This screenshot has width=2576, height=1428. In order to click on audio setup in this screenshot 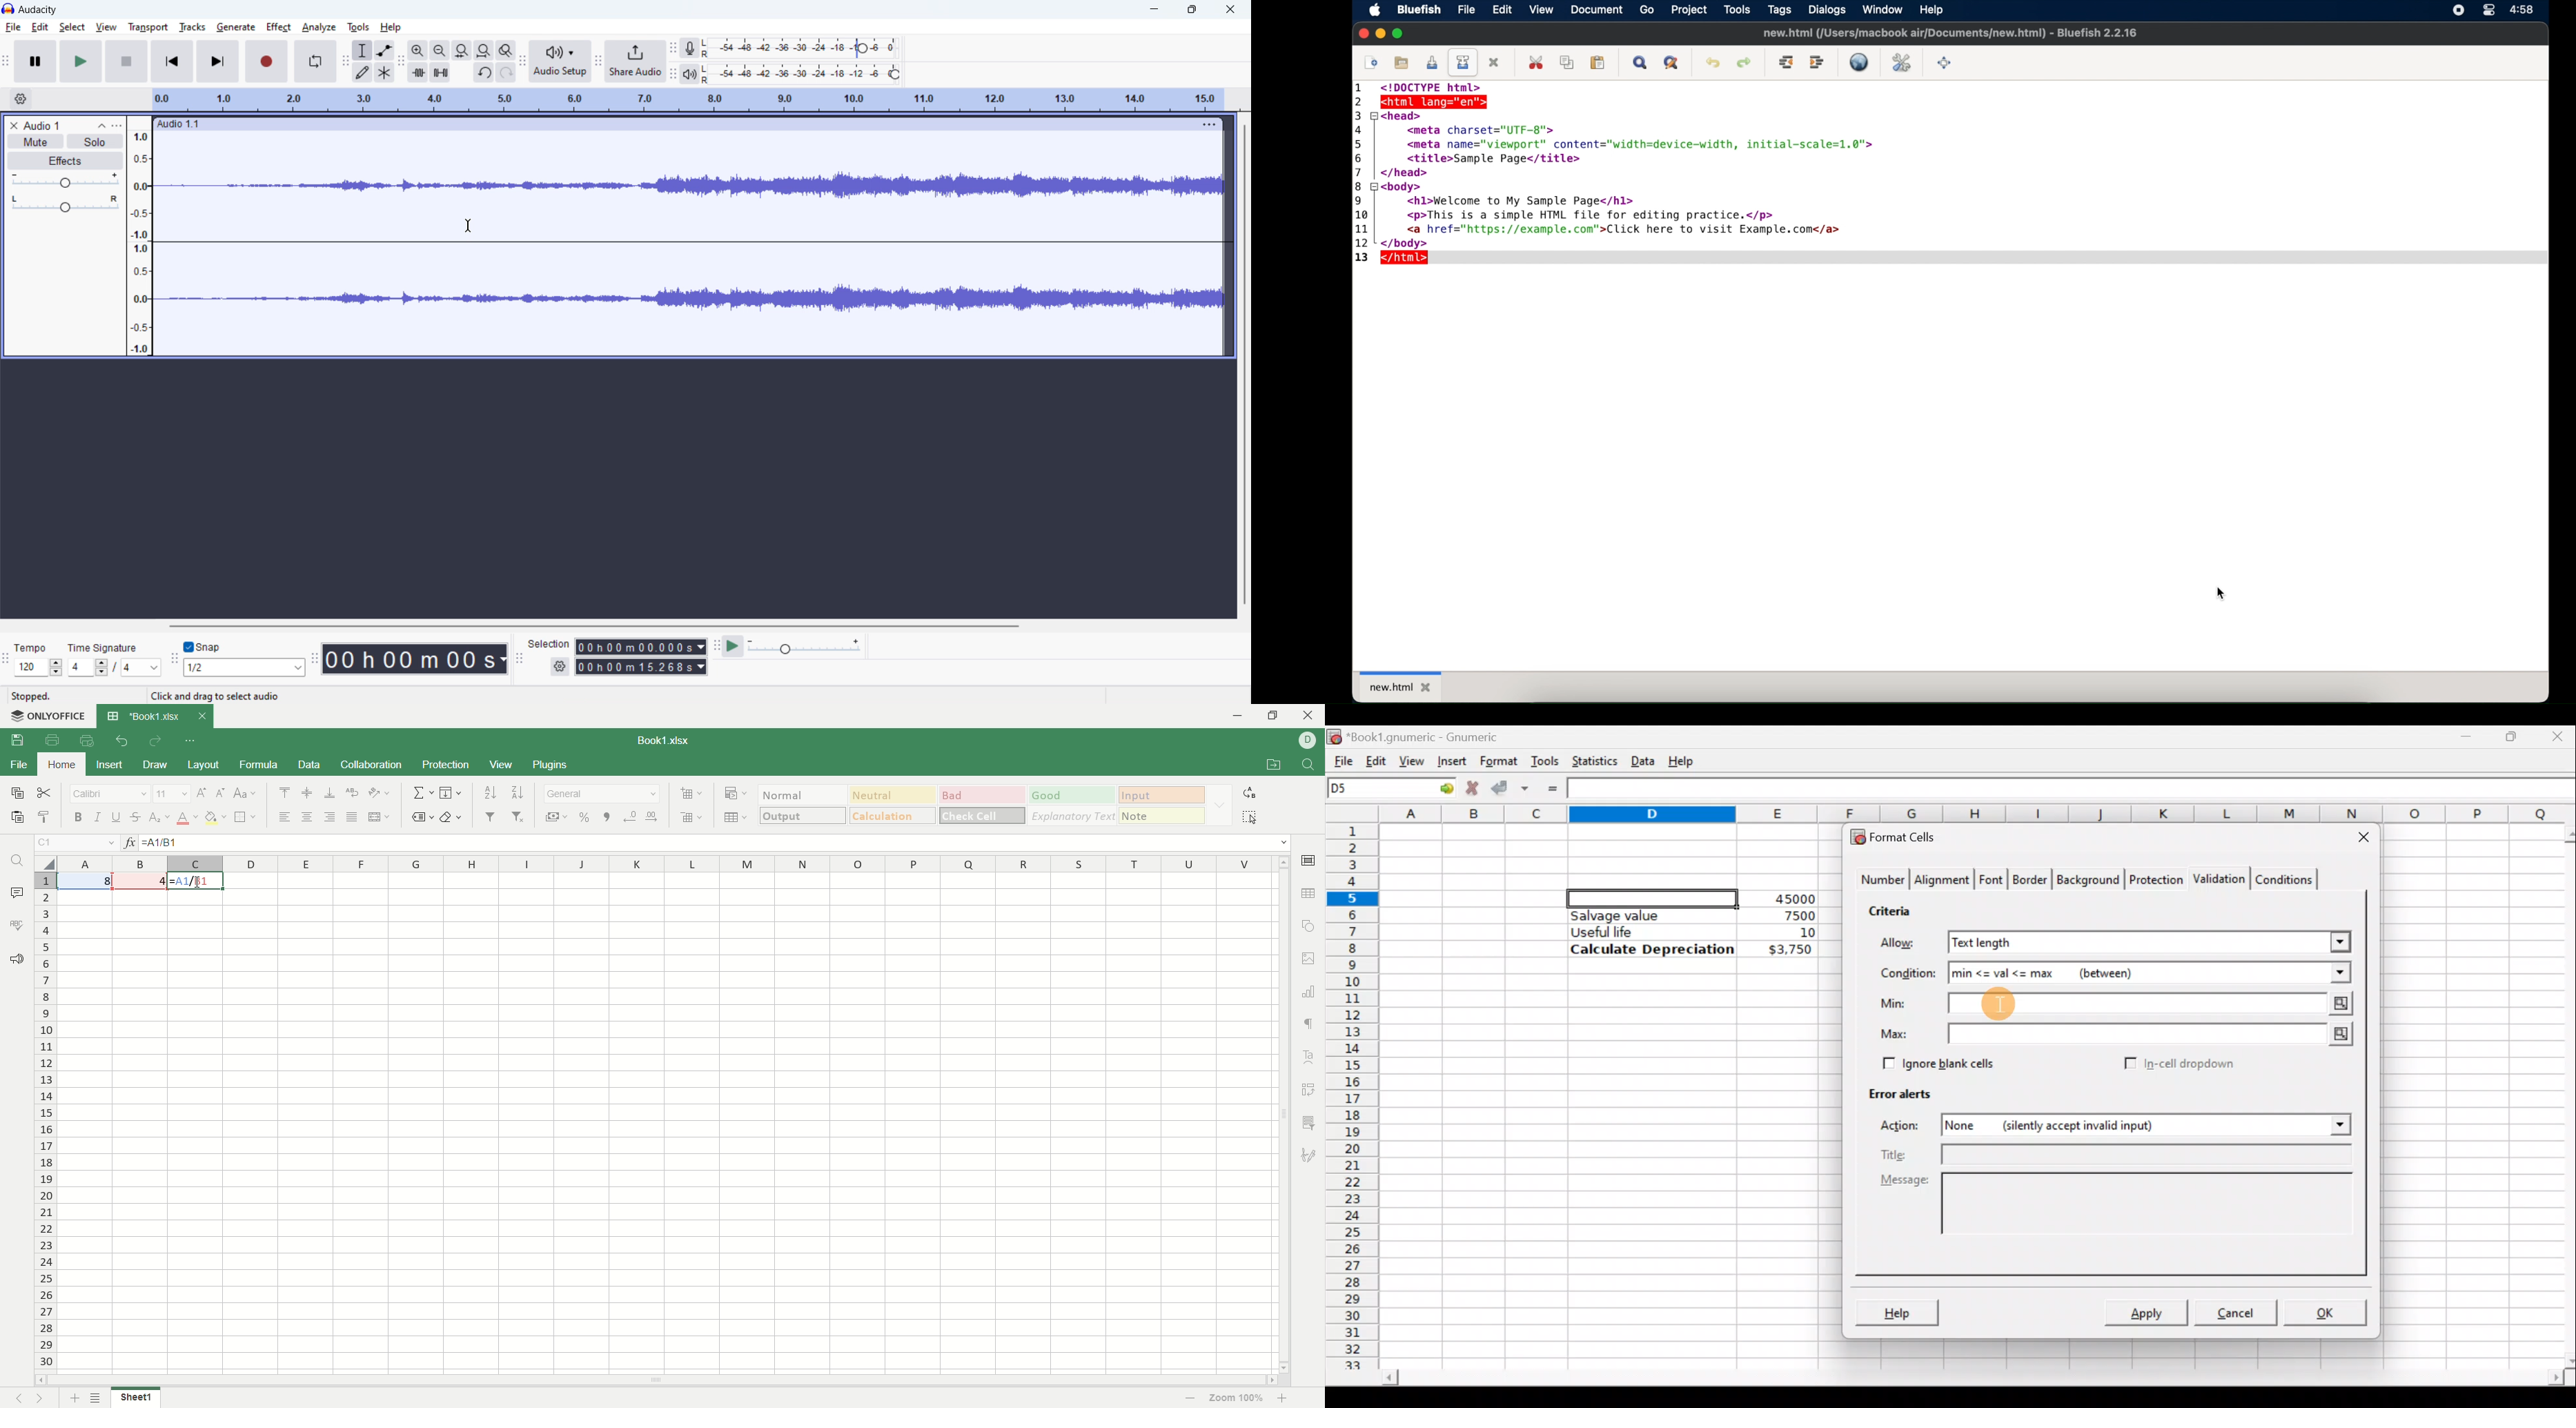, I will do `click(560, 61)`.